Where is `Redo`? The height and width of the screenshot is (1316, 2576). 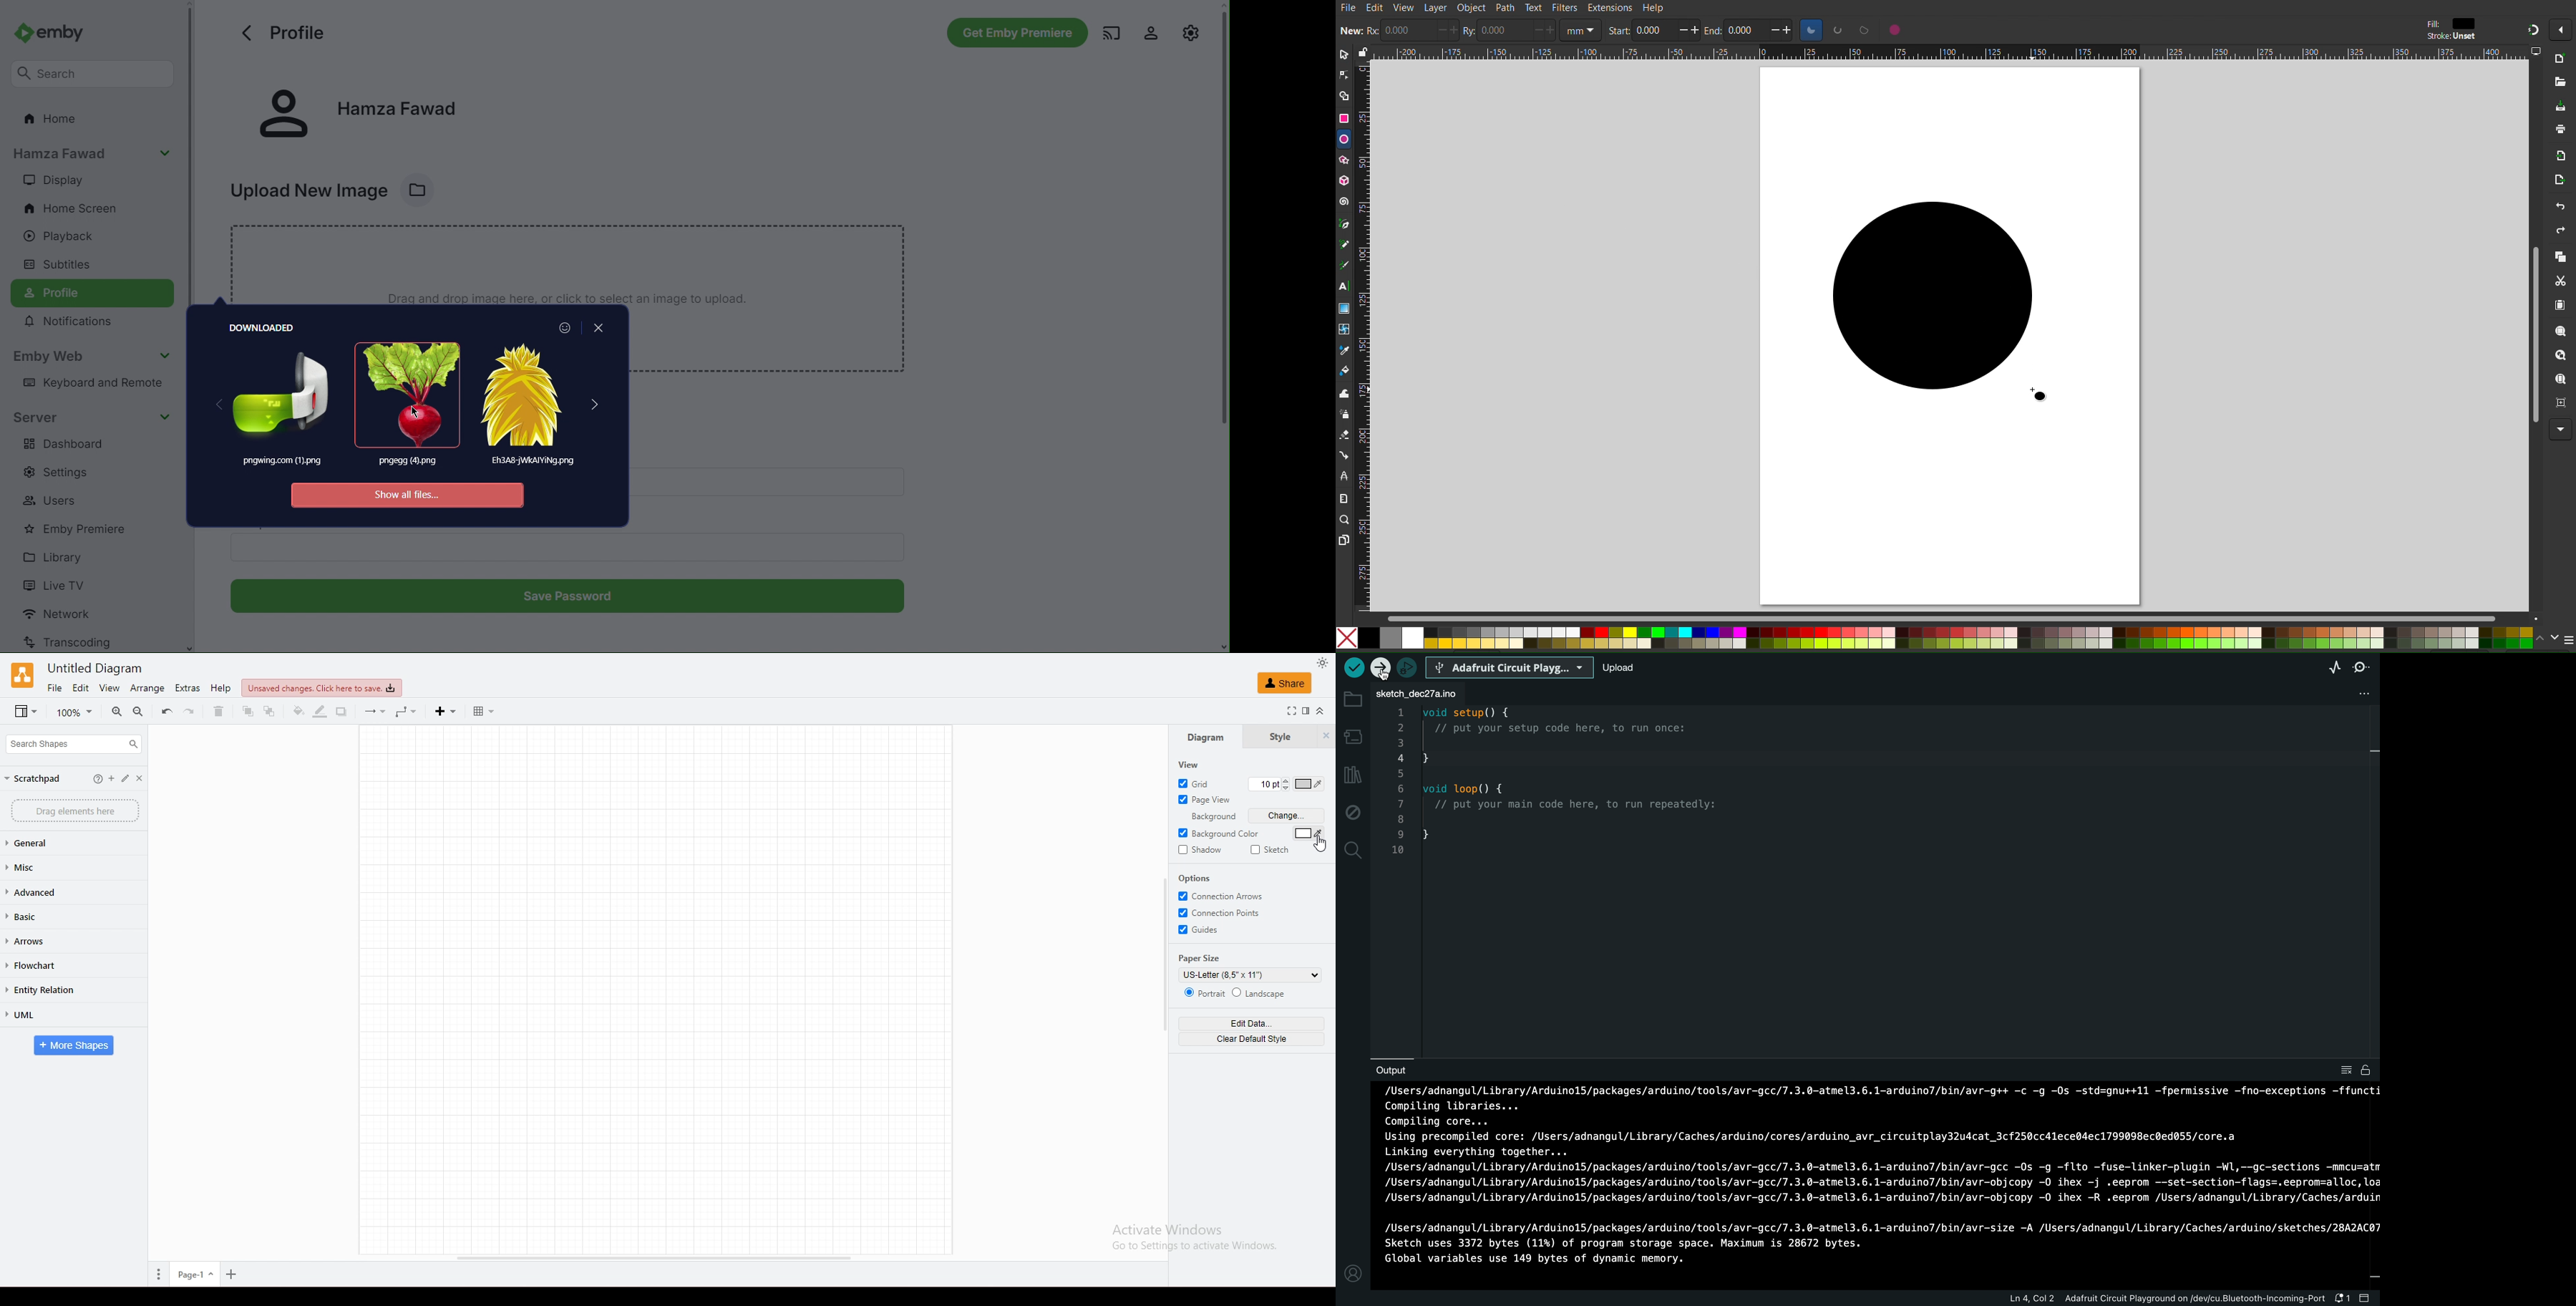 Redo is located at coordinates (2561, 230).